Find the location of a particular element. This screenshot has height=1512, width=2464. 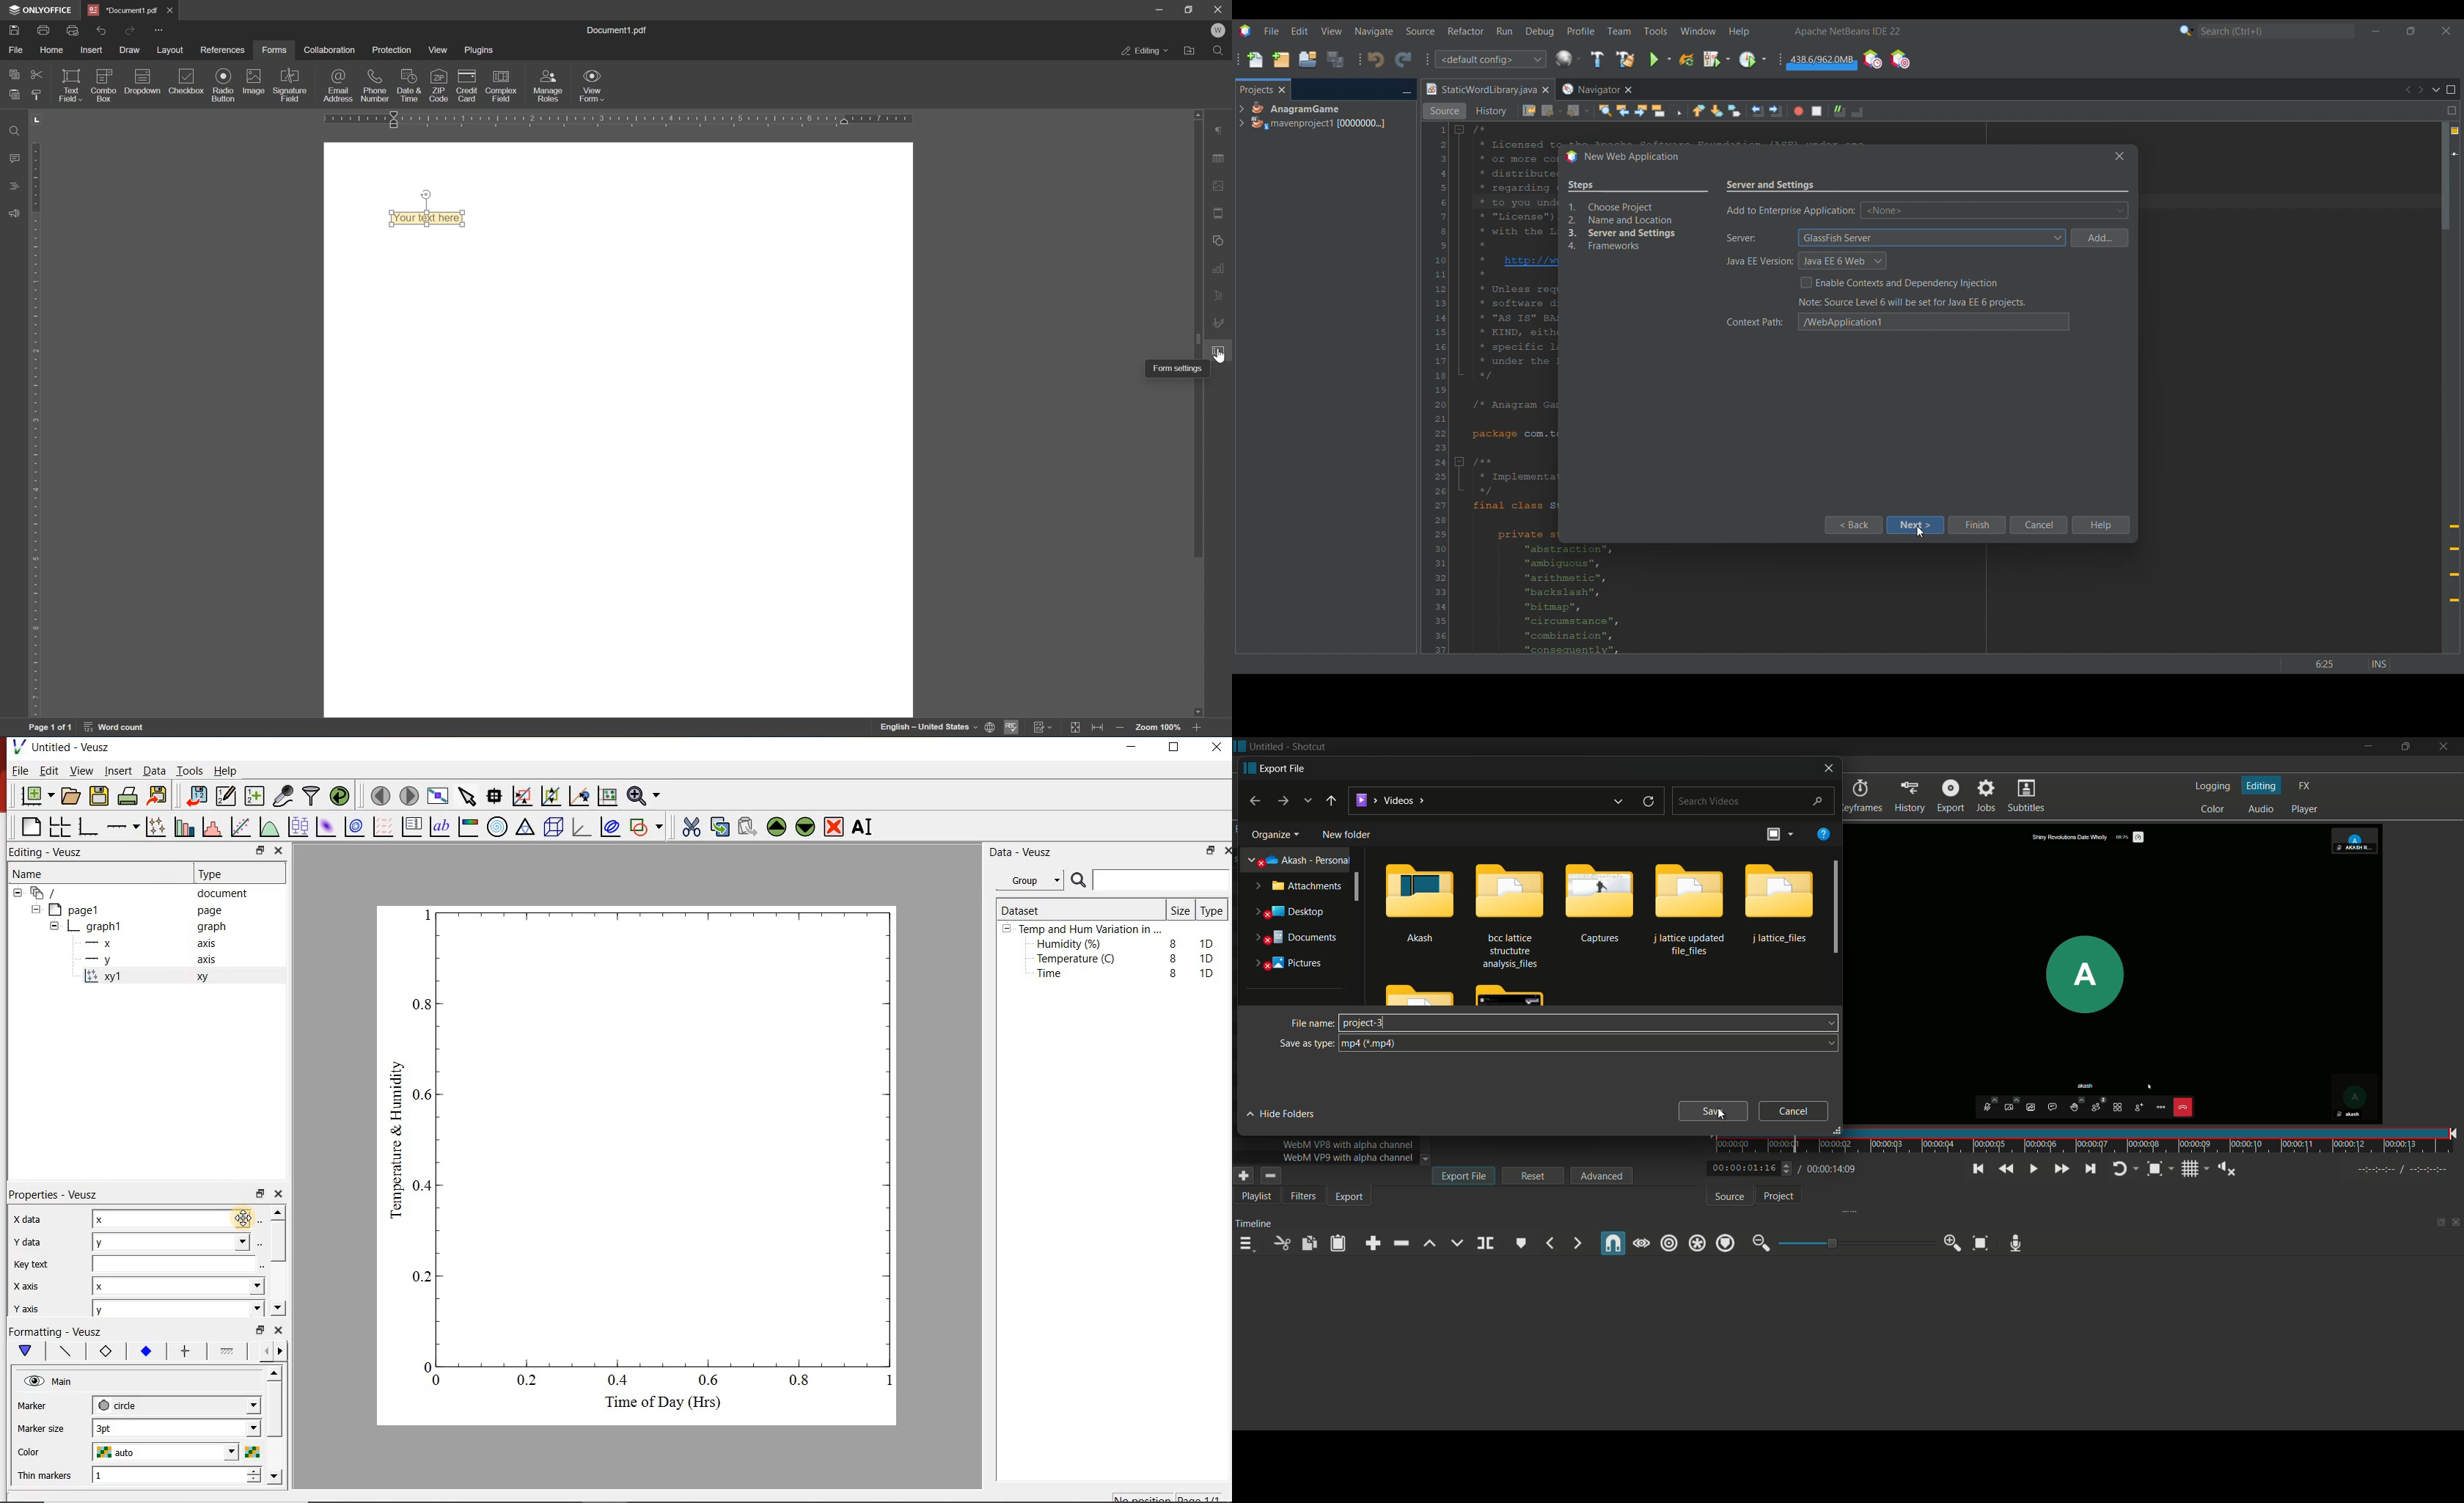

protection is located at coordinates (395, 50).